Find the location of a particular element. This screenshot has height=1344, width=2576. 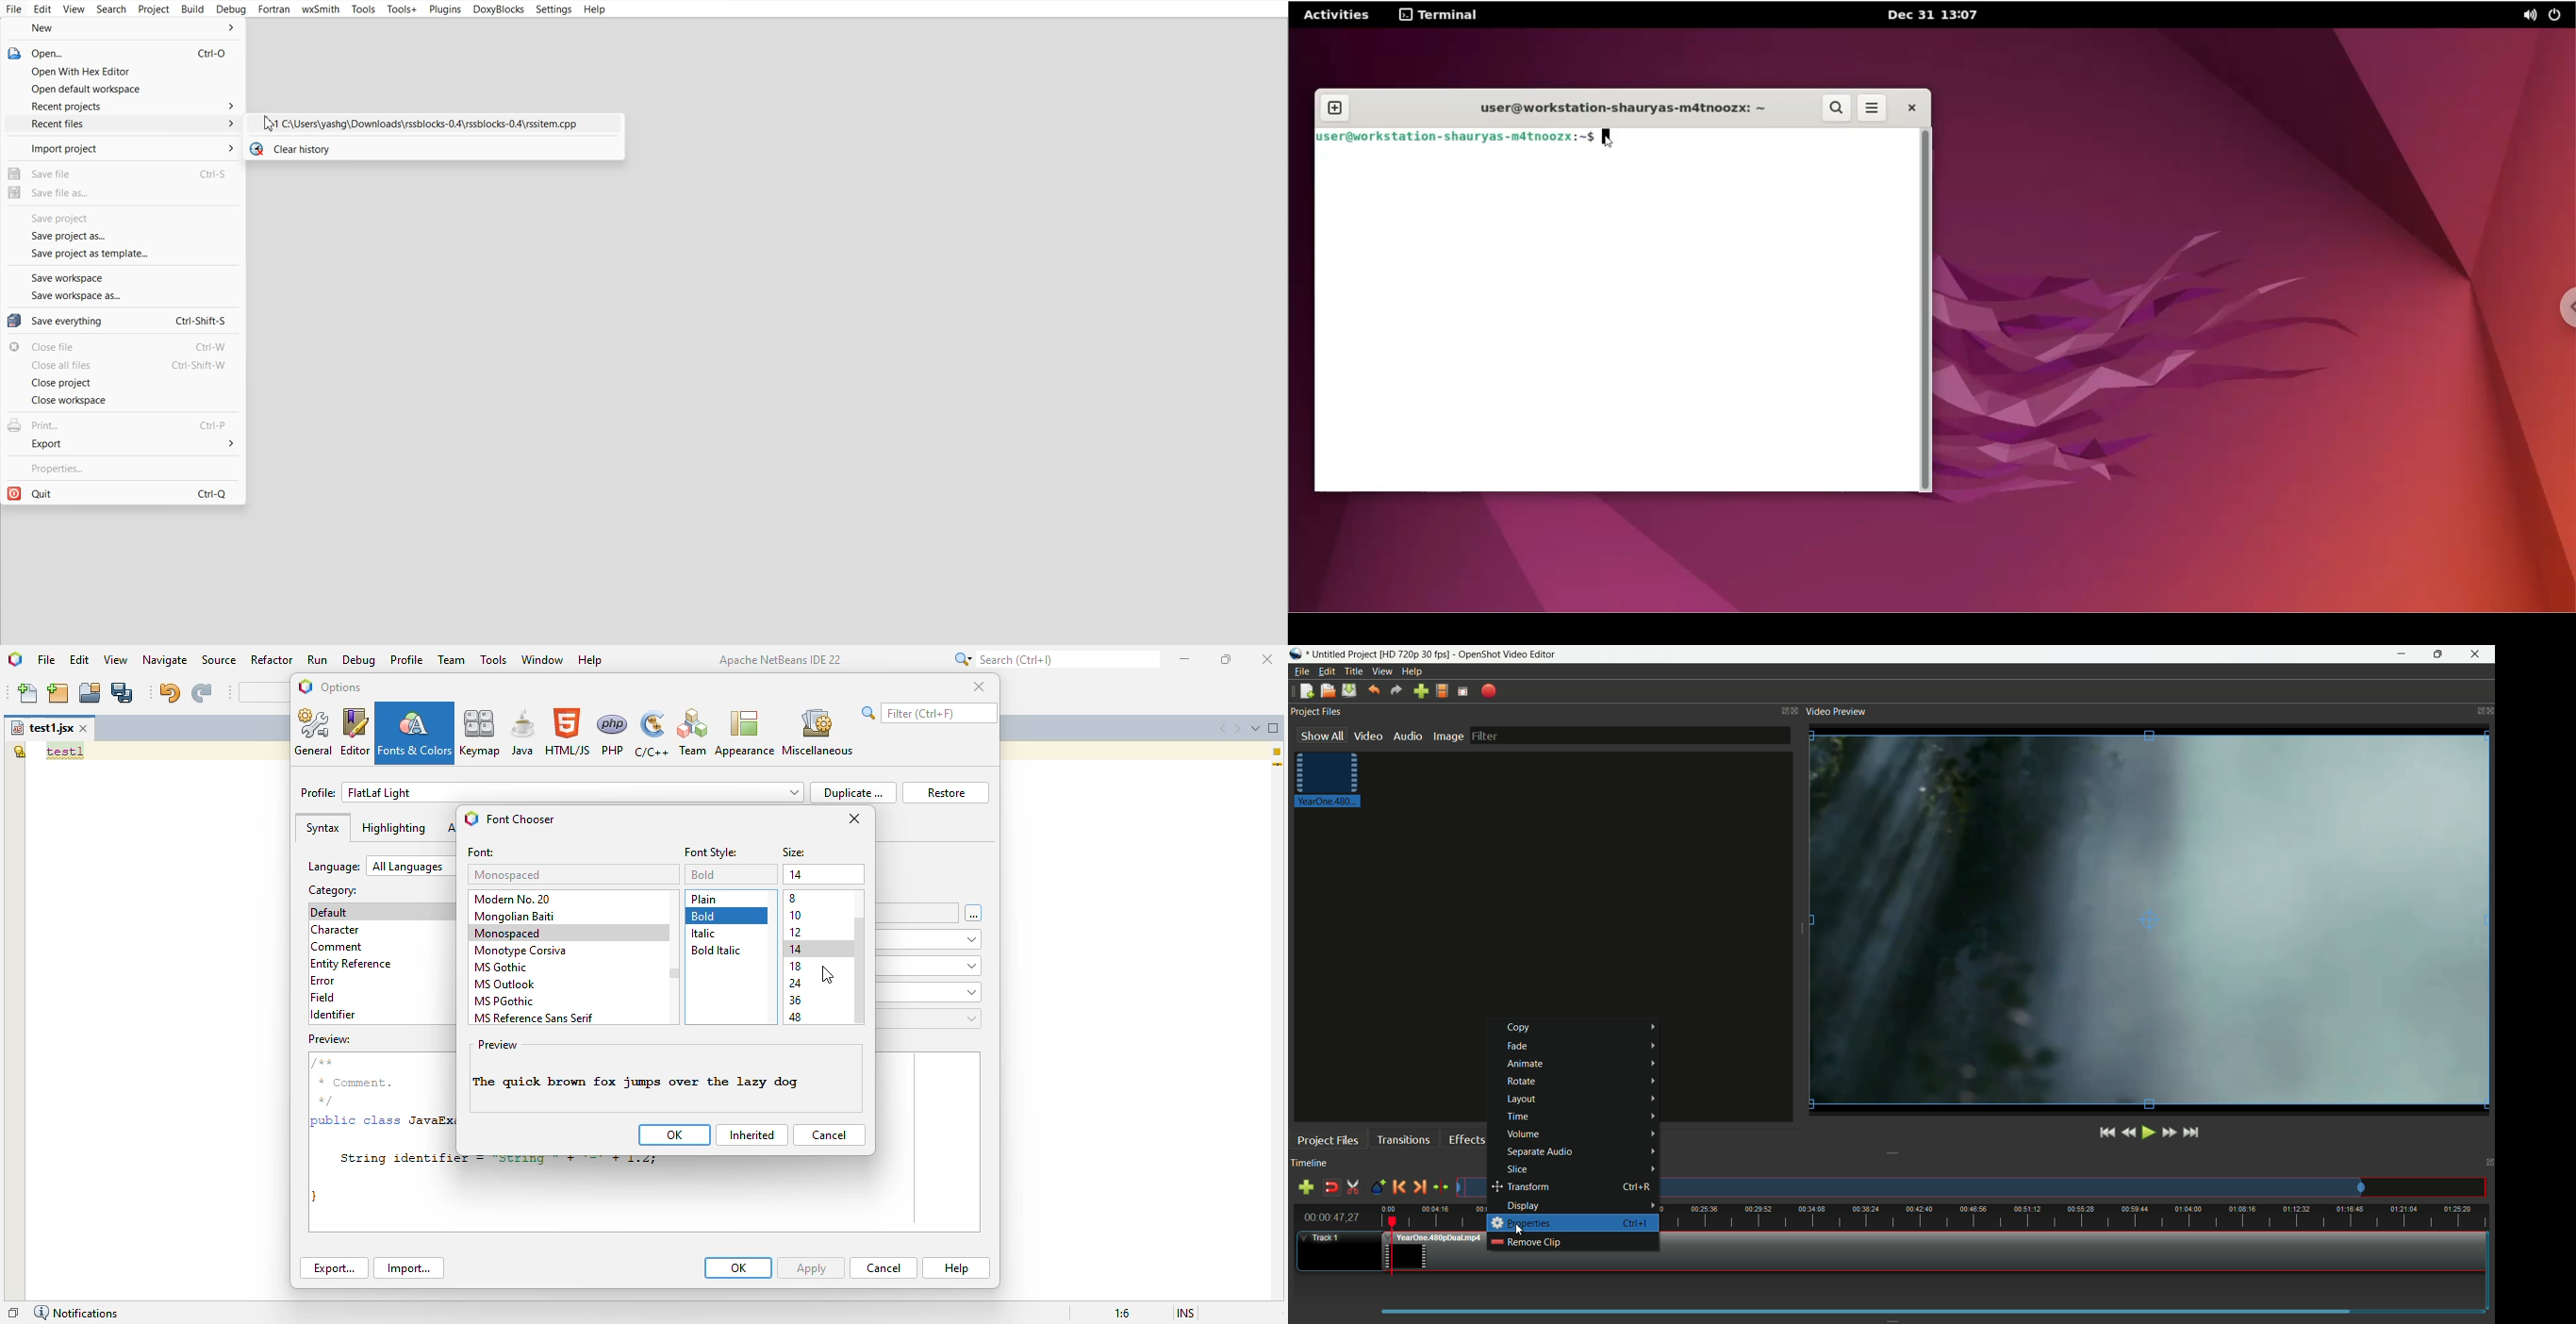

save all is located at coordinates (124, 692).